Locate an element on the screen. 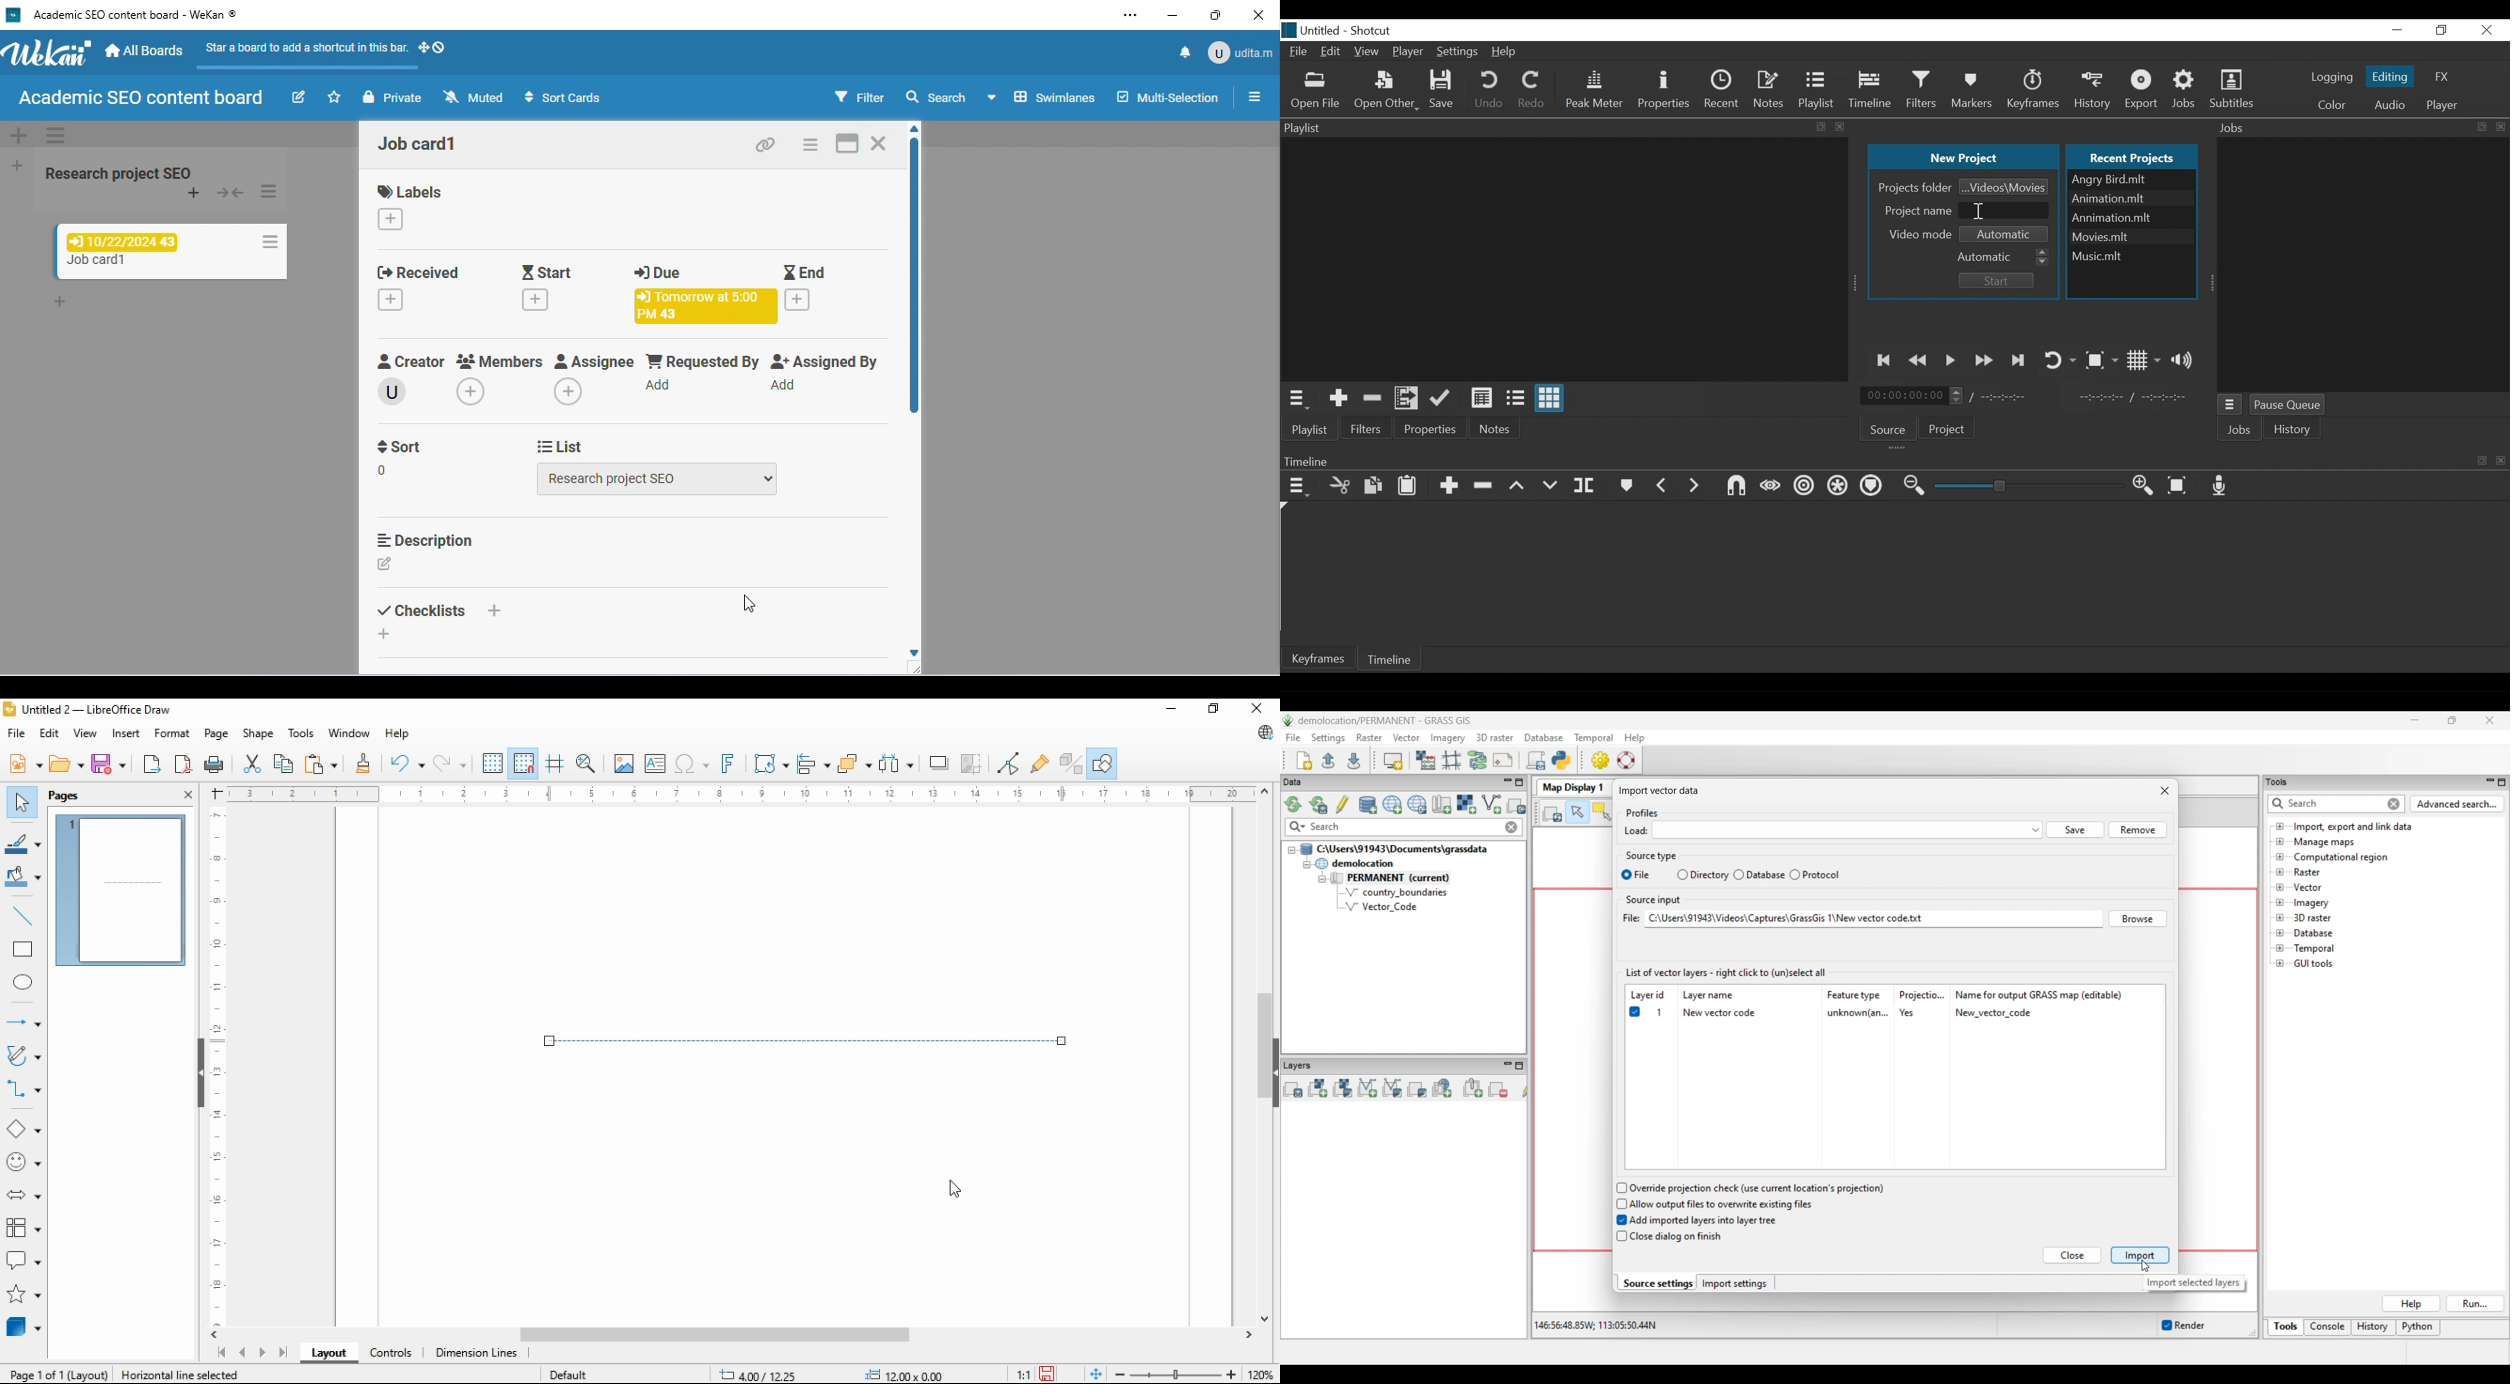  Subtitles is located at coordinates (2232, 90).